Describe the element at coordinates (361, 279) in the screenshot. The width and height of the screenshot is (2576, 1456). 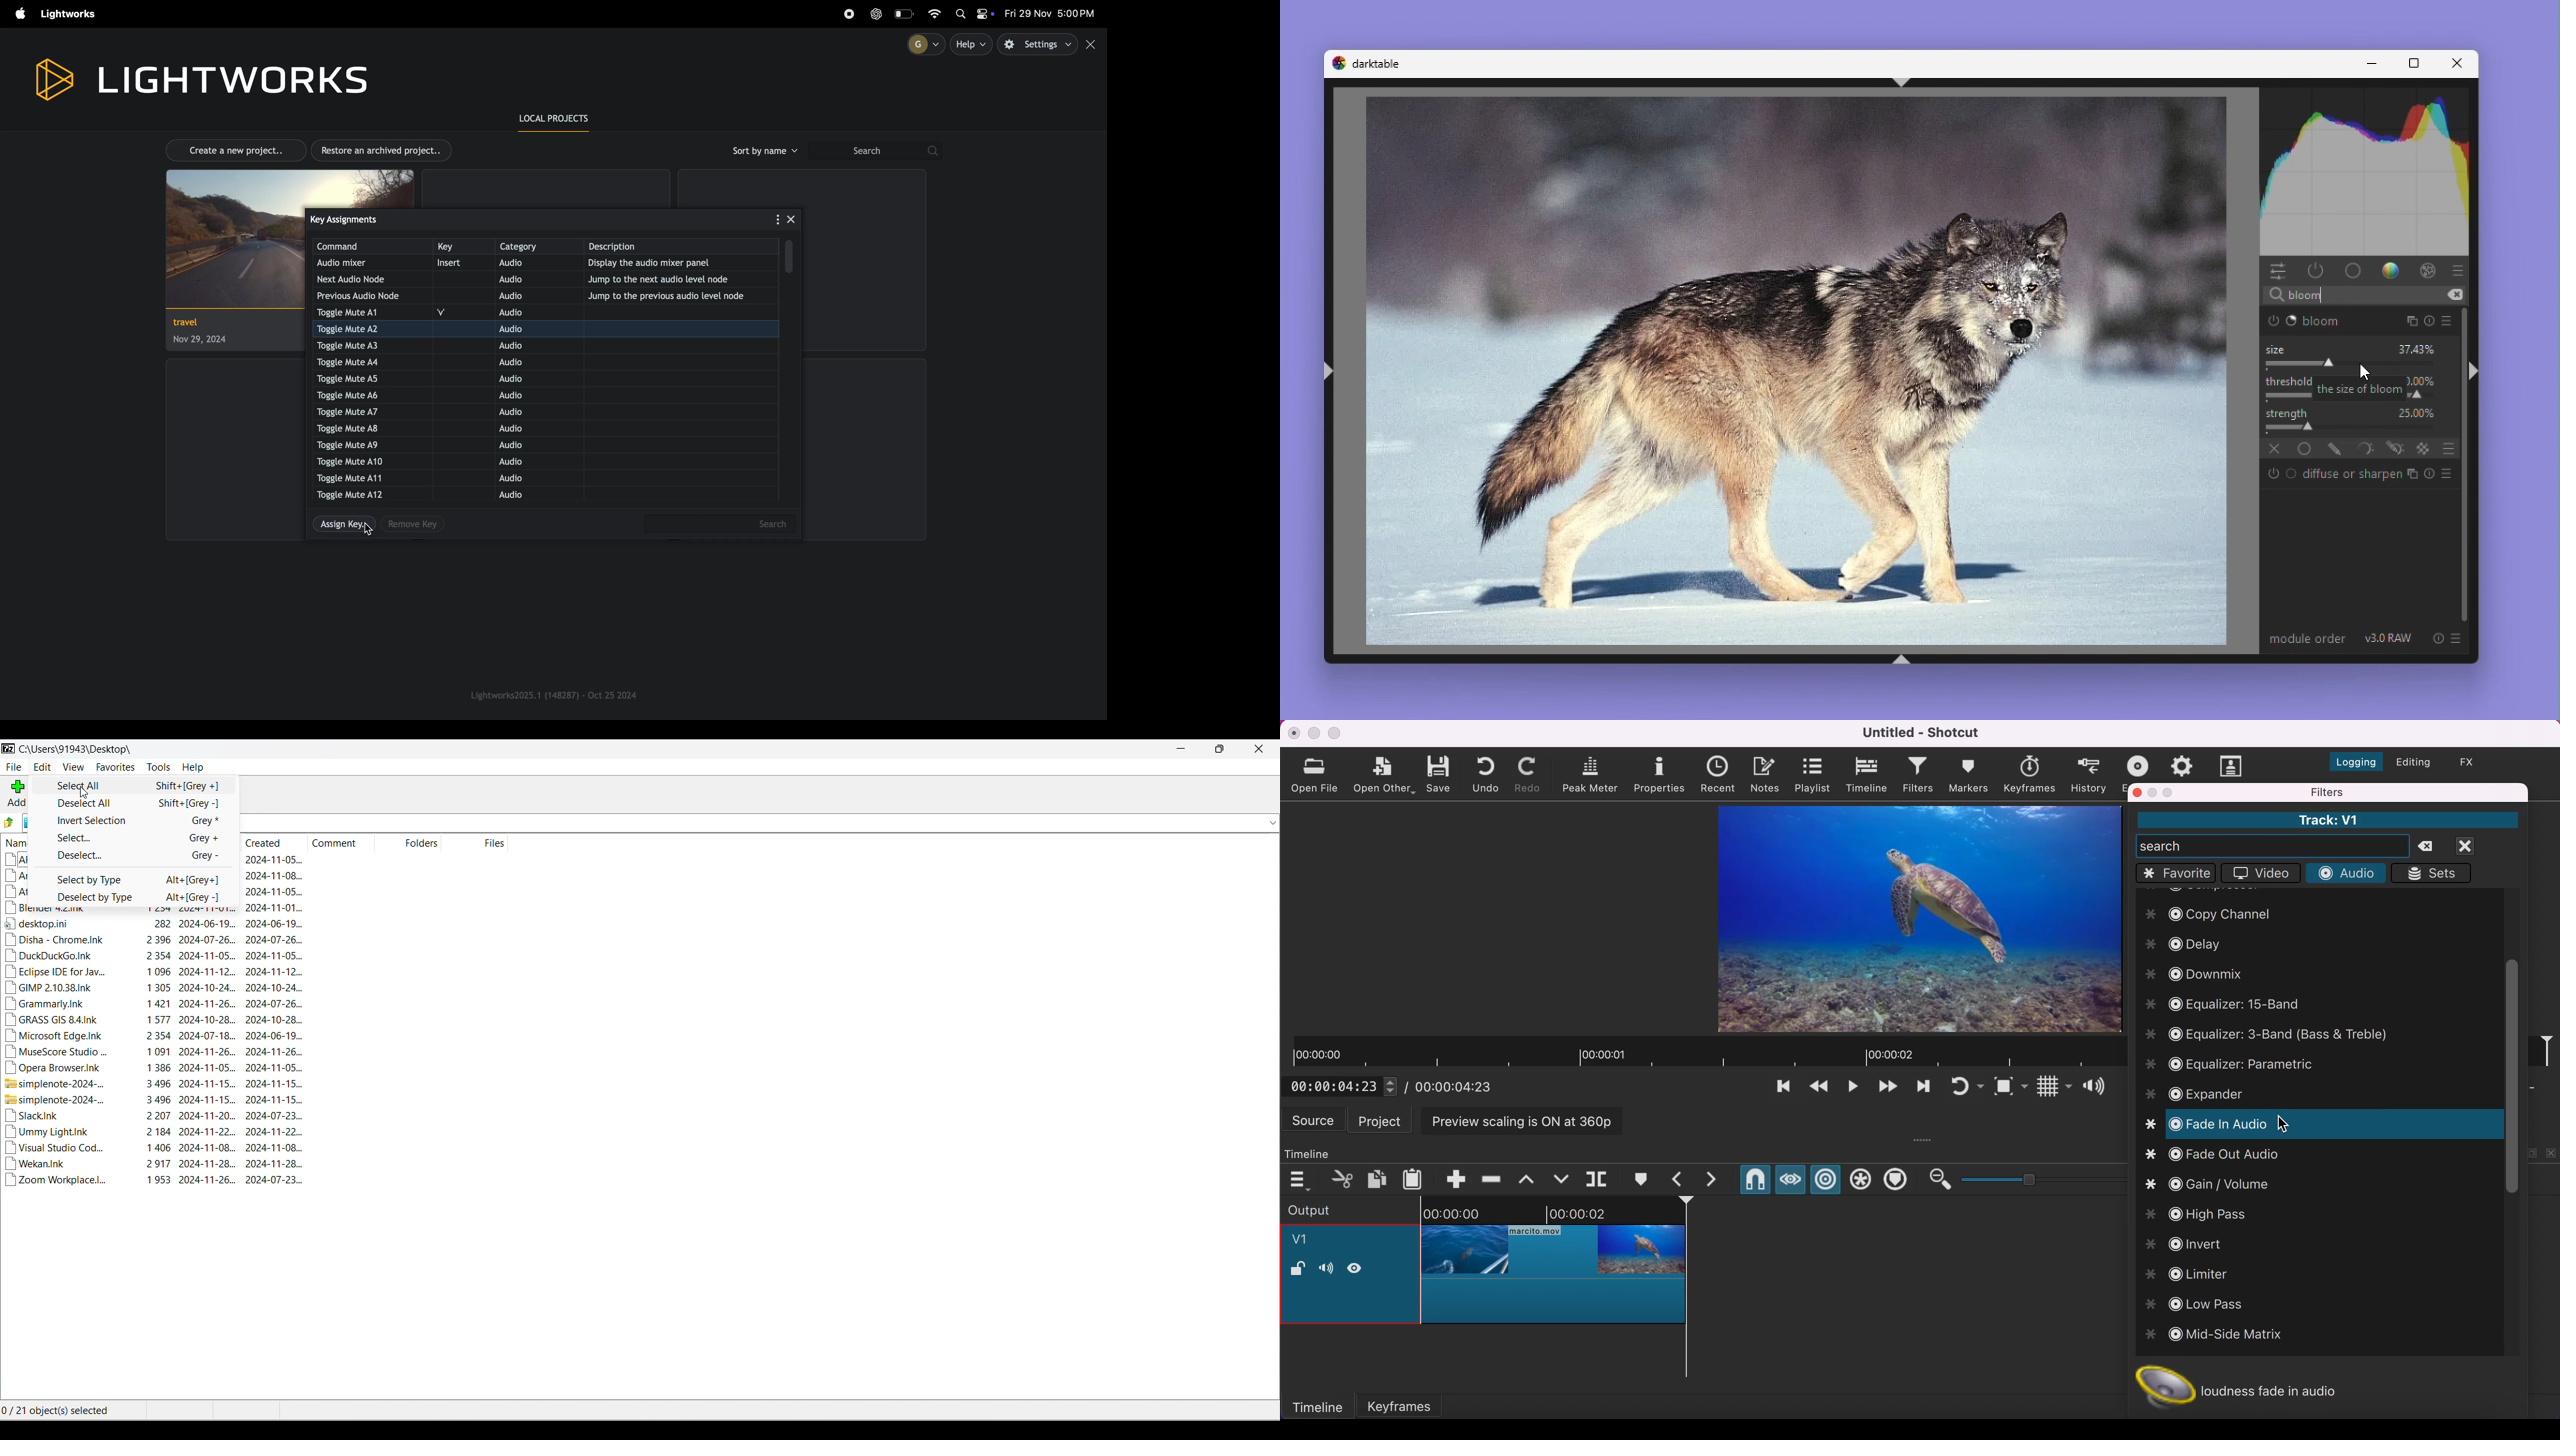
I see `next audio node` at that location.